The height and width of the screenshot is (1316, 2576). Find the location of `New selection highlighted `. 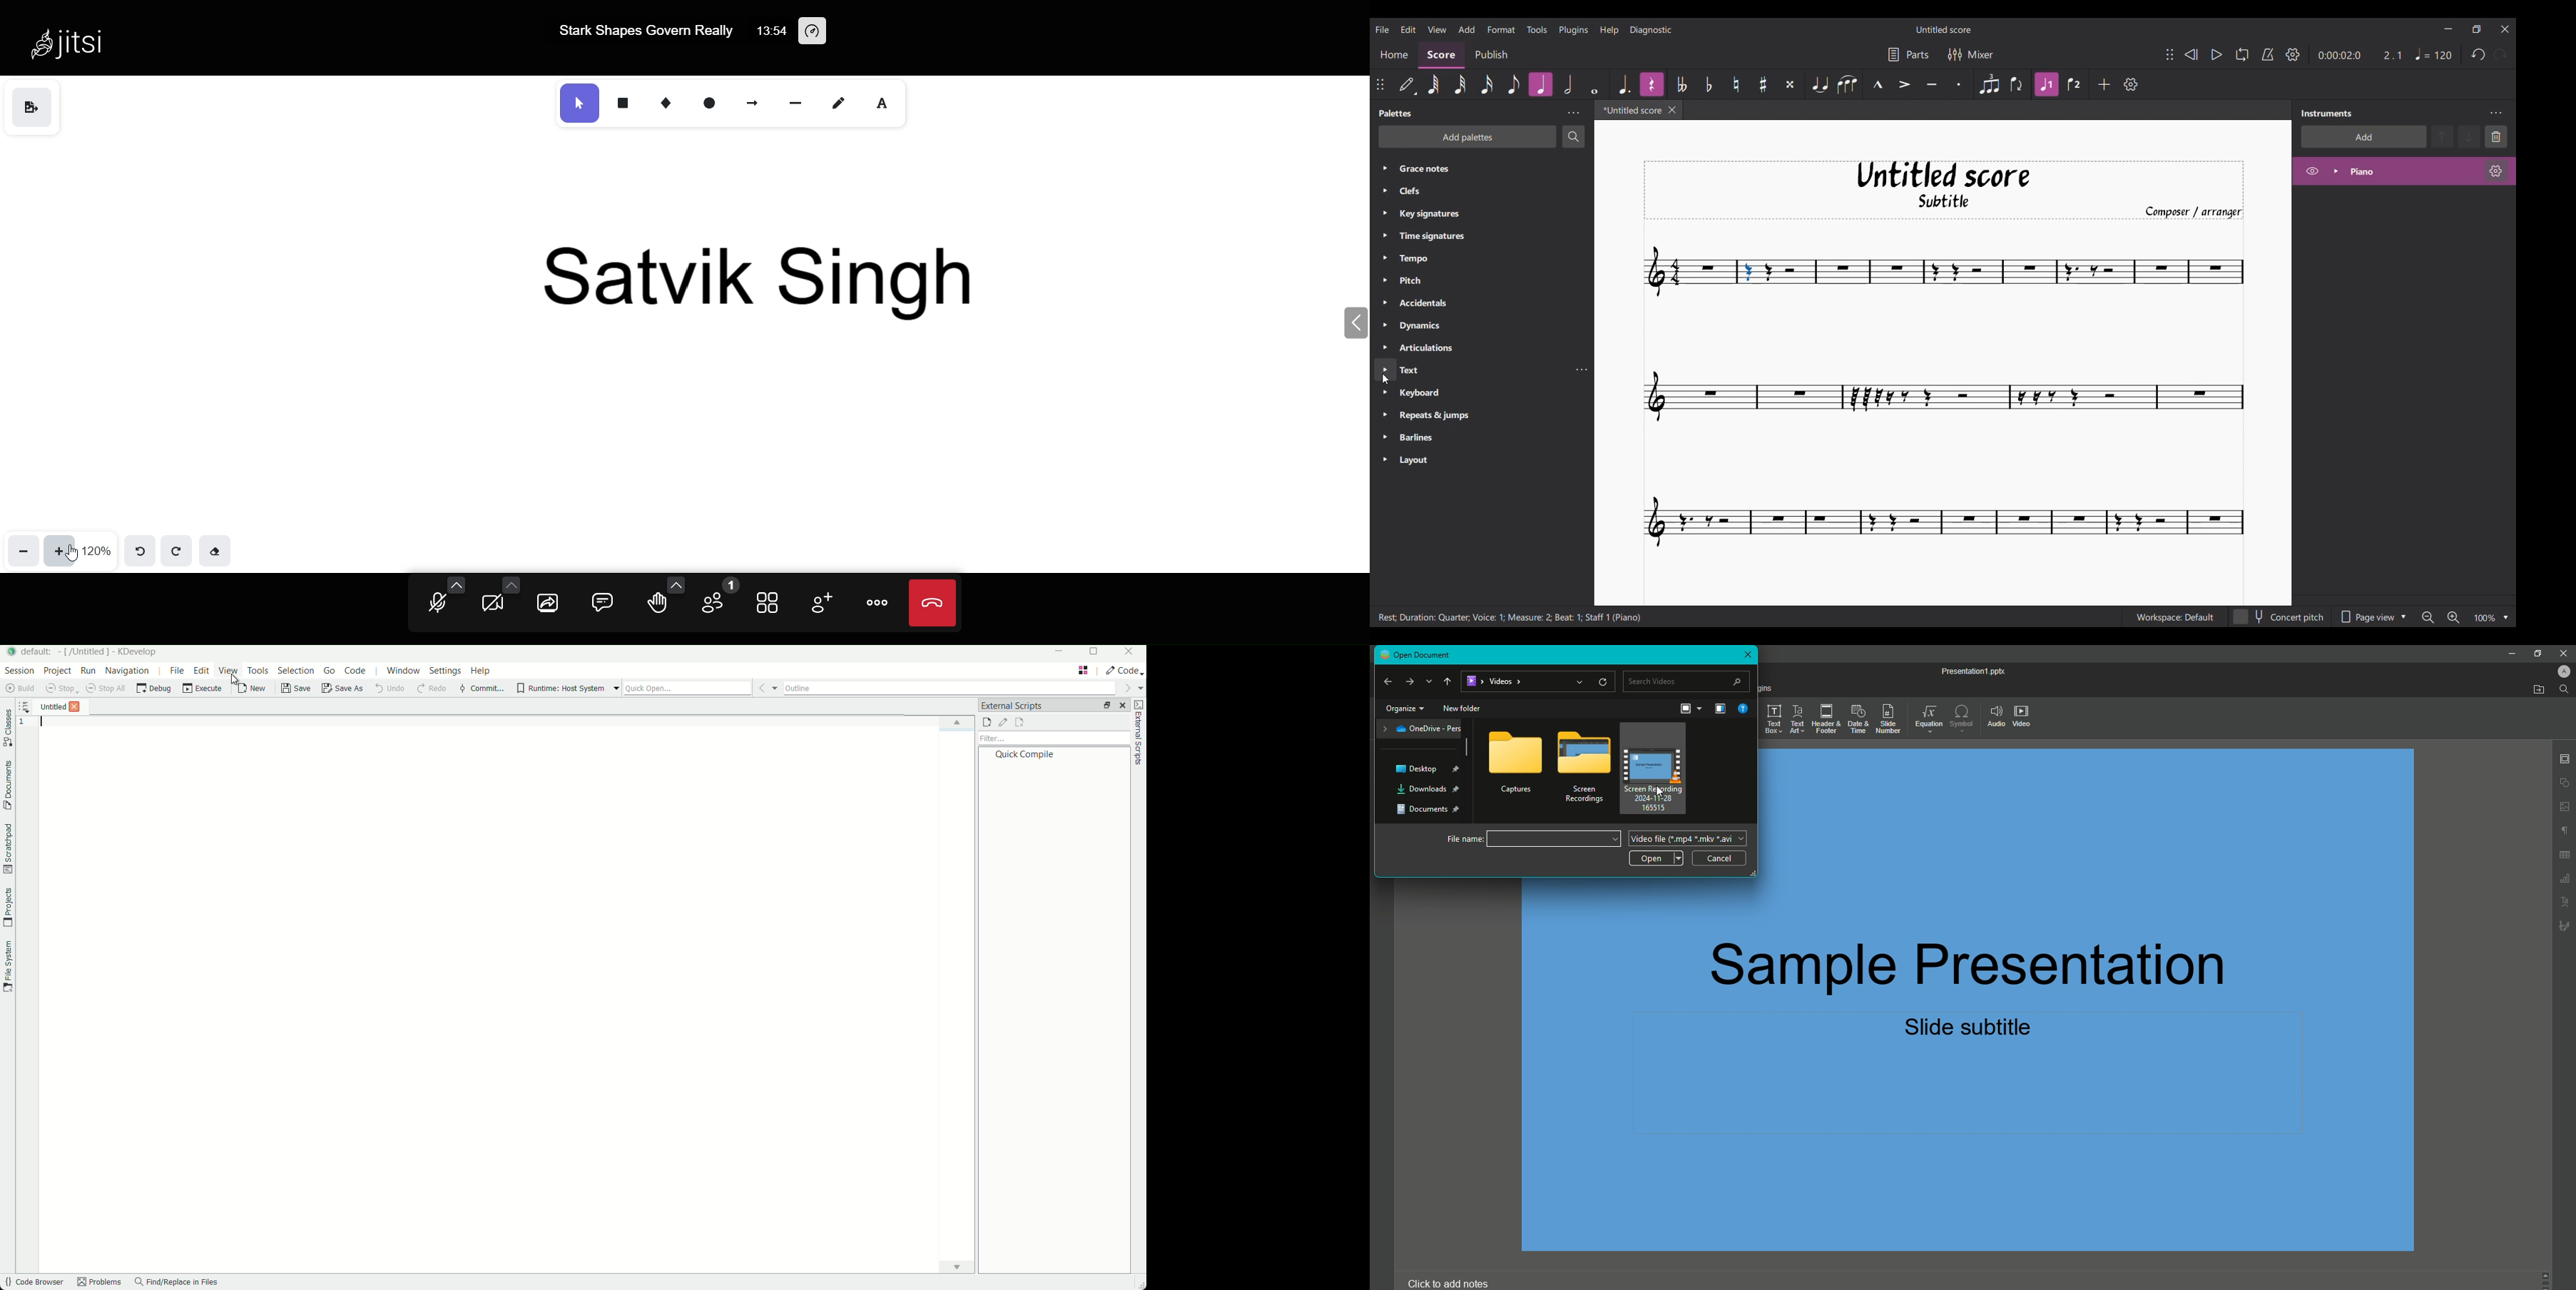

New selection highlighted  is located at coordinates (1385, 370).